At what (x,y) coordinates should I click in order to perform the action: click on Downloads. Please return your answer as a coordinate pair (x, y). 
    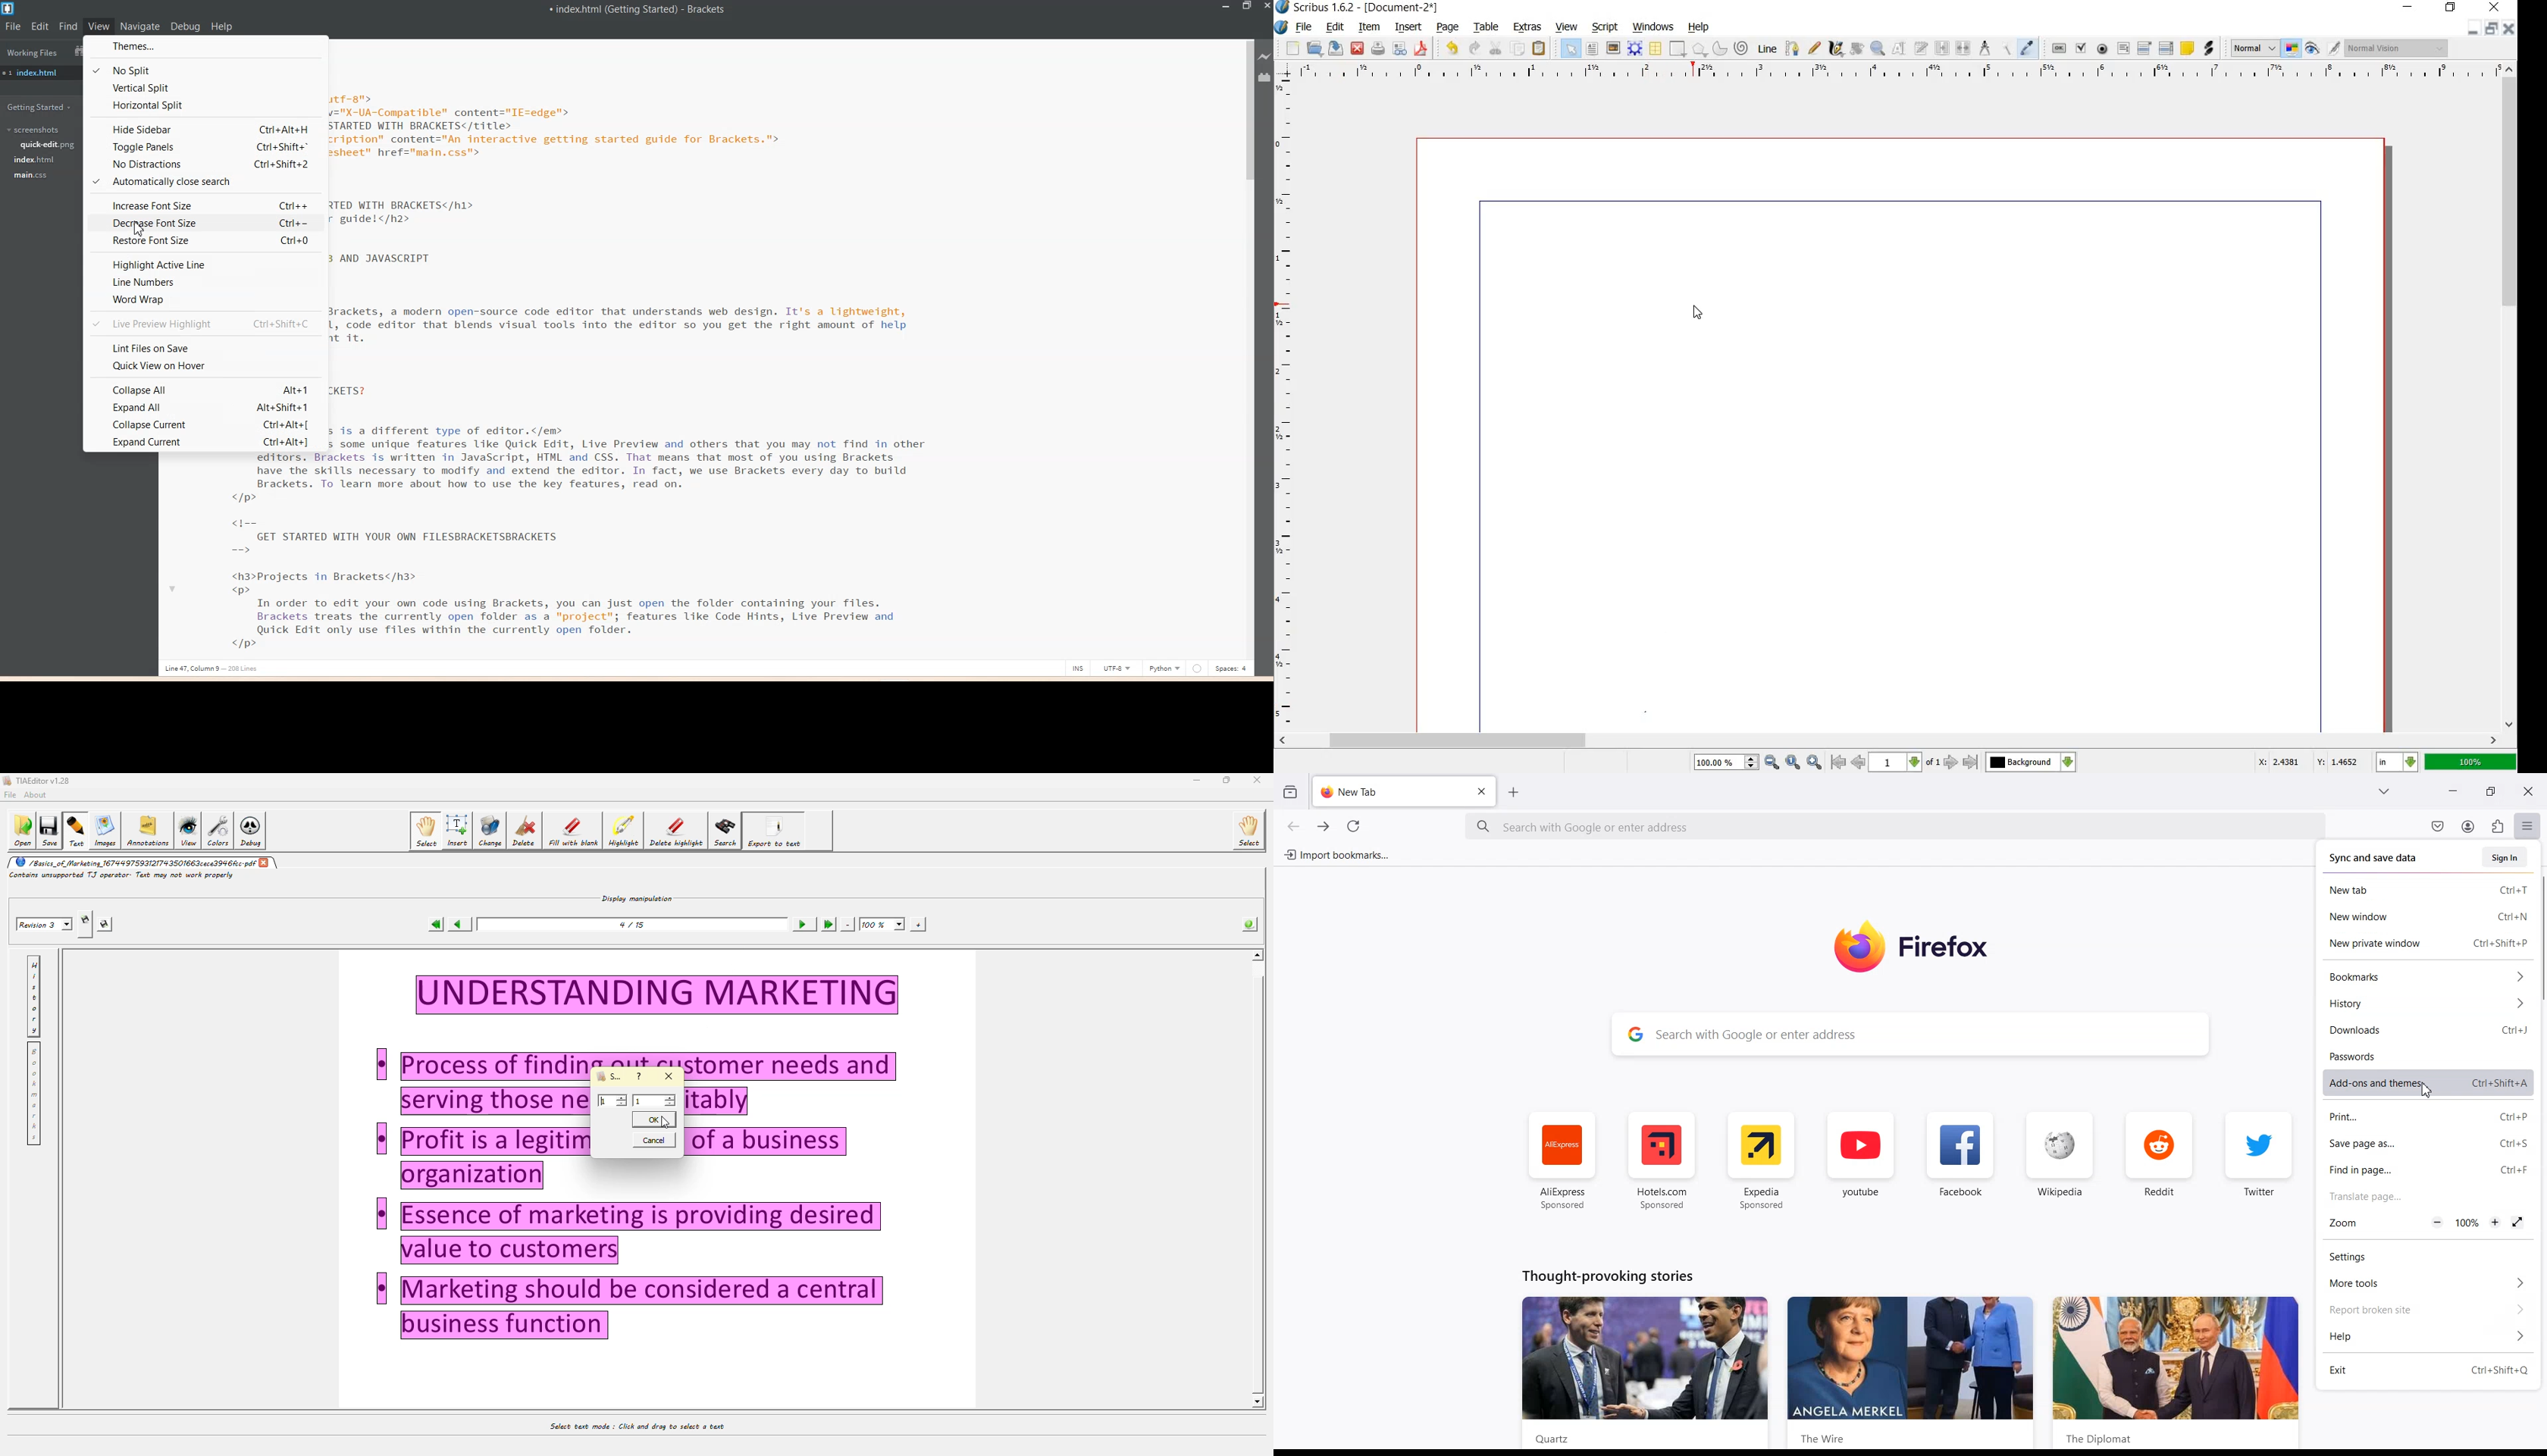
    Looking at the image, I should click on (2424, 1030).